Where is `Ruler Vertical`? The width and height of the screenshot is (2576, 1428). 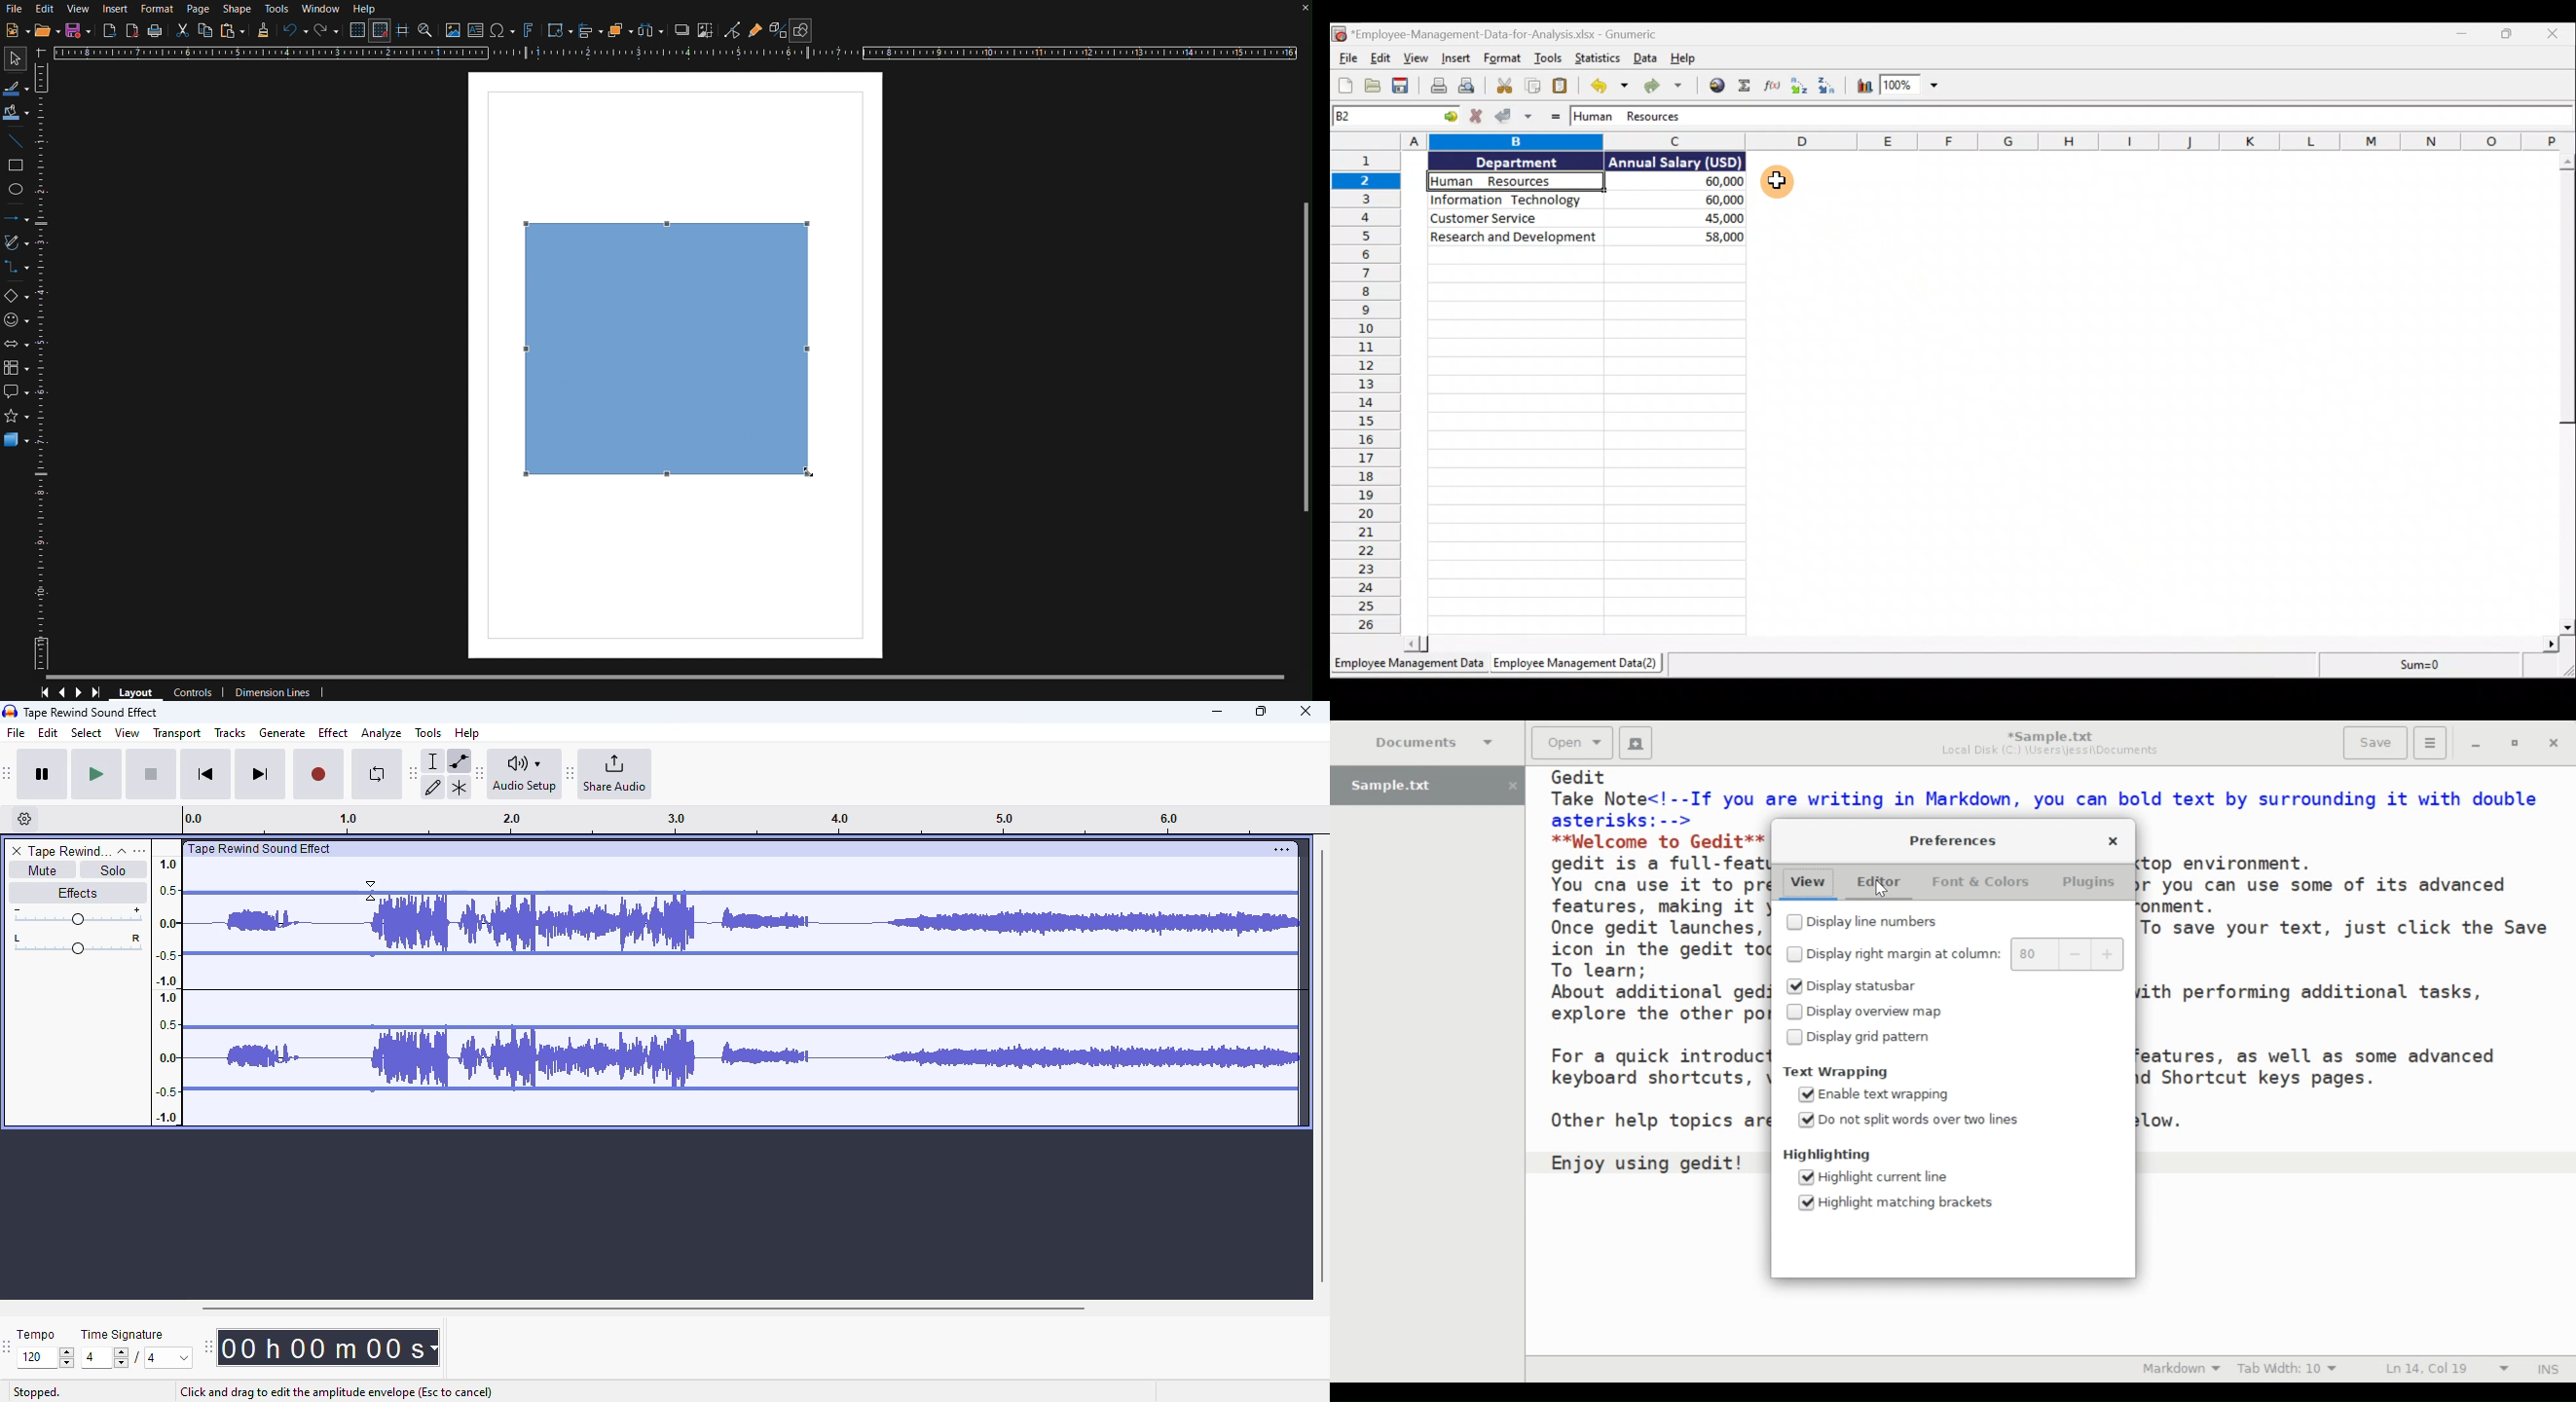
Ruler Vertical is located at coordinates (43, 365).